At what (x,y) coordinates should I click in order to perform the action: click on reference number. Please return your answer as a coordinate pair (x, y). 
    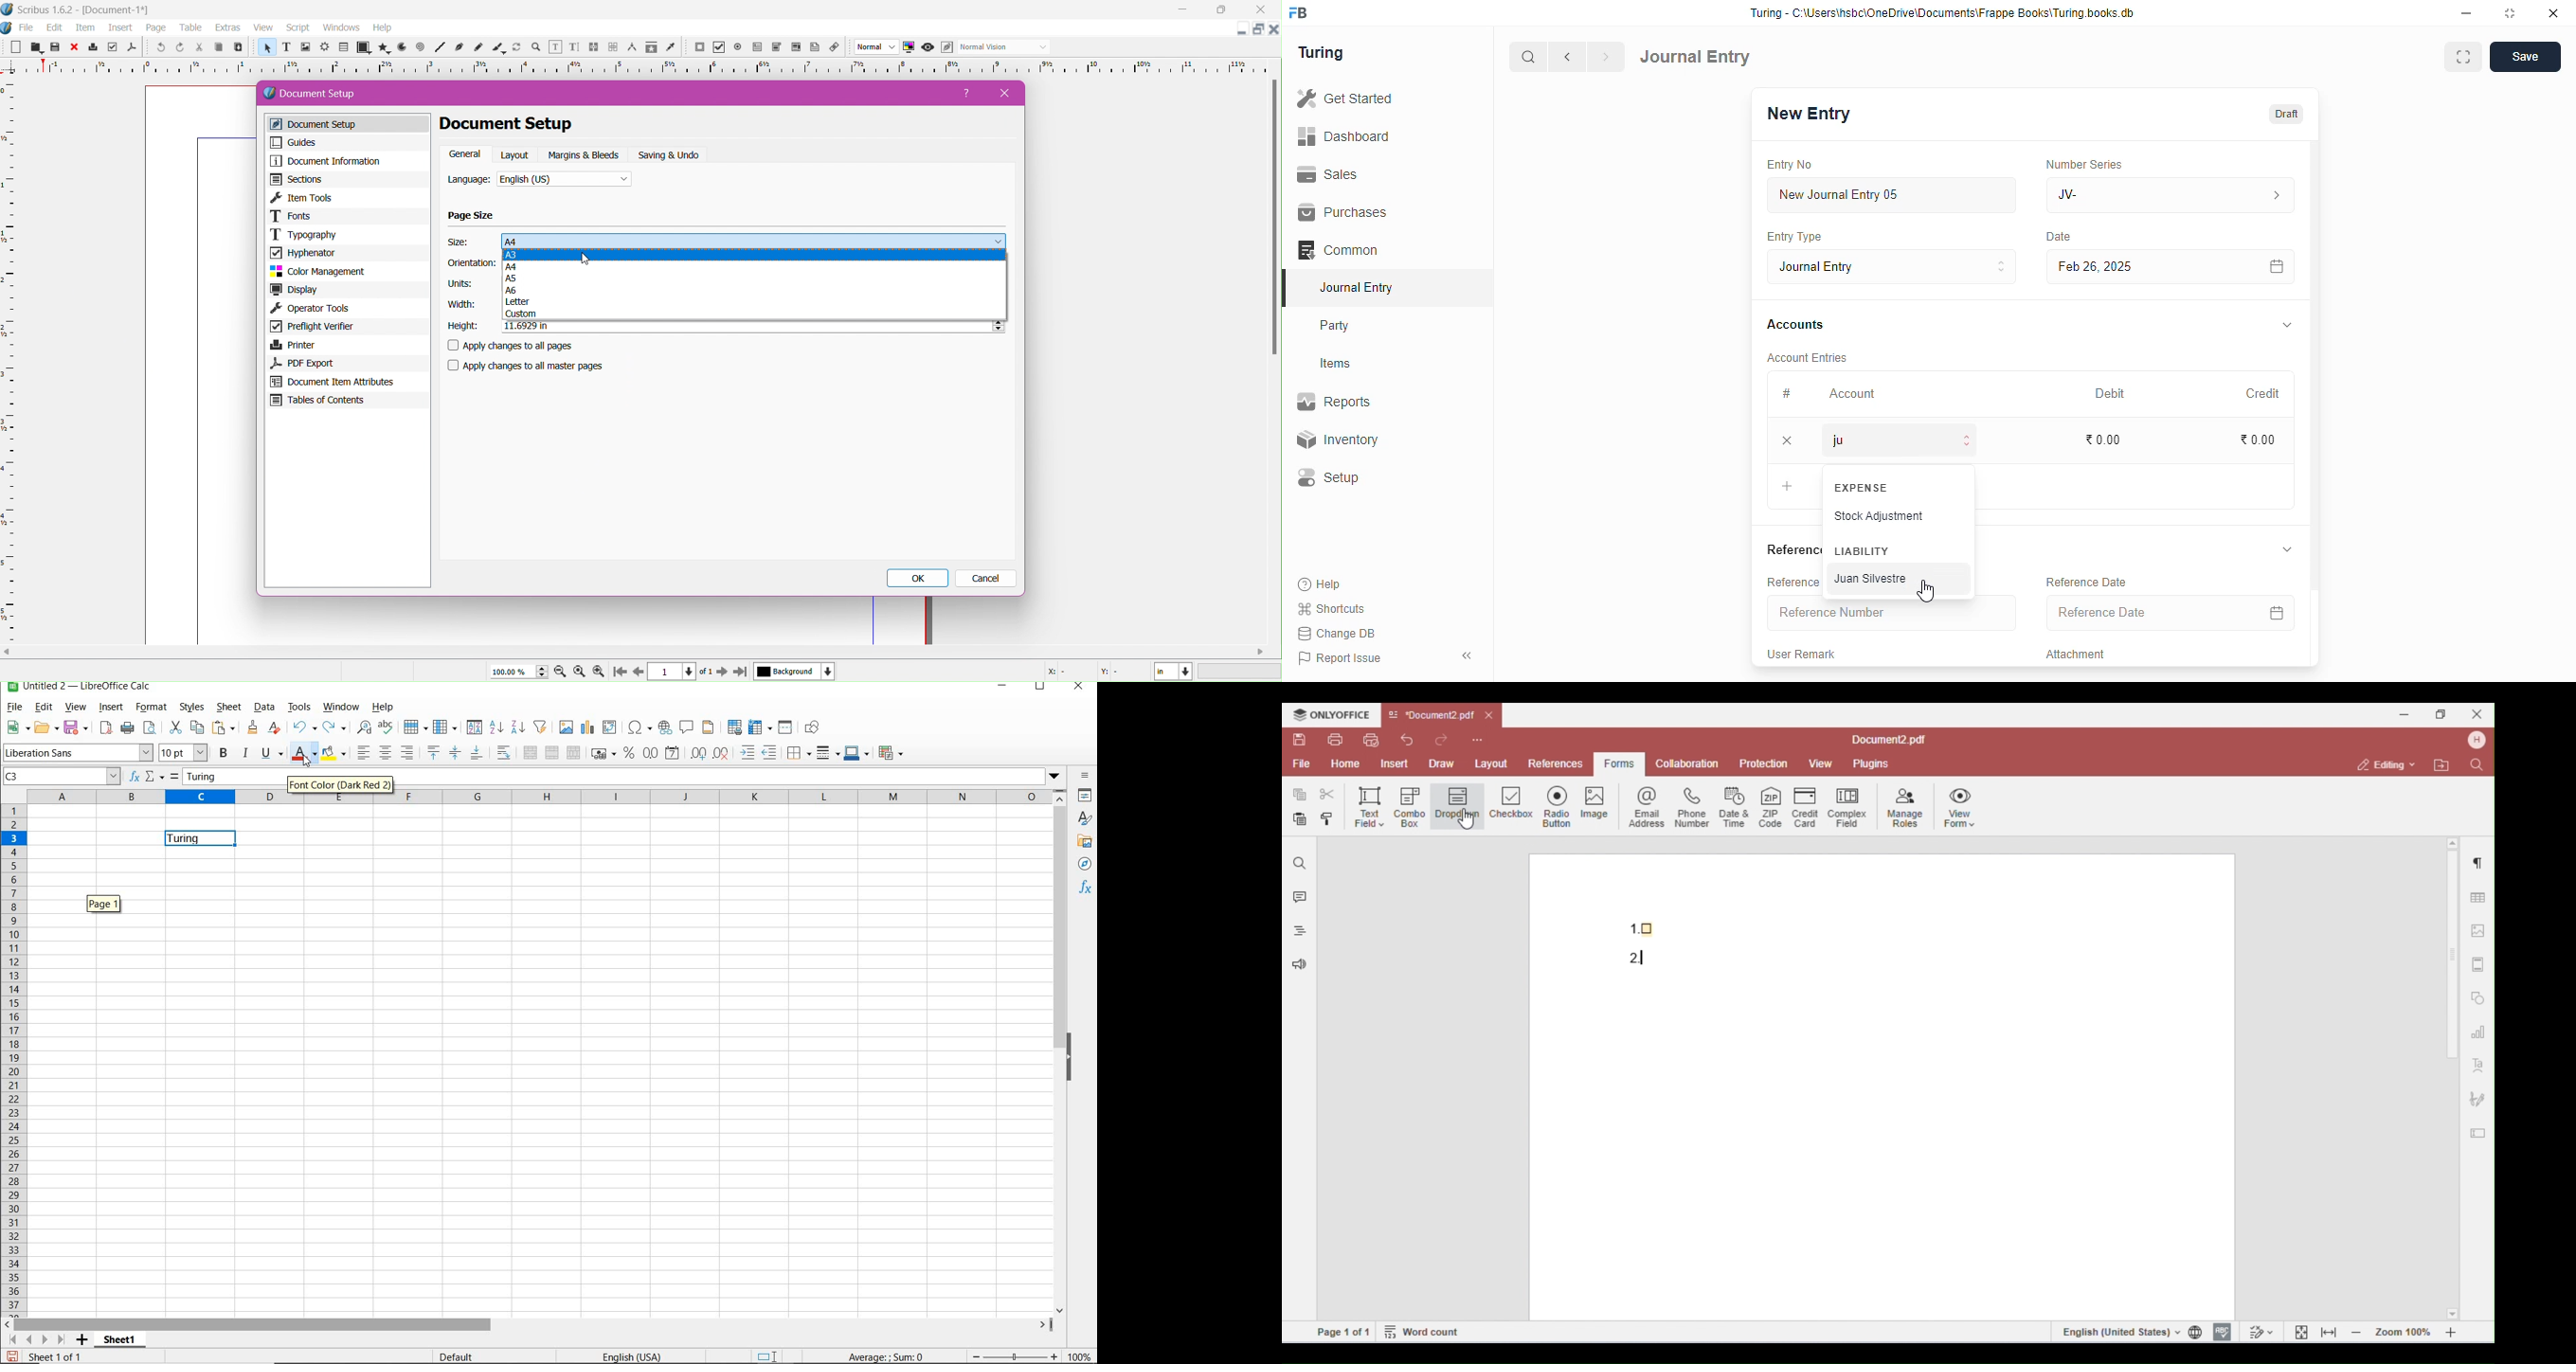
    Looking at the image, I should click on (1892, 618).